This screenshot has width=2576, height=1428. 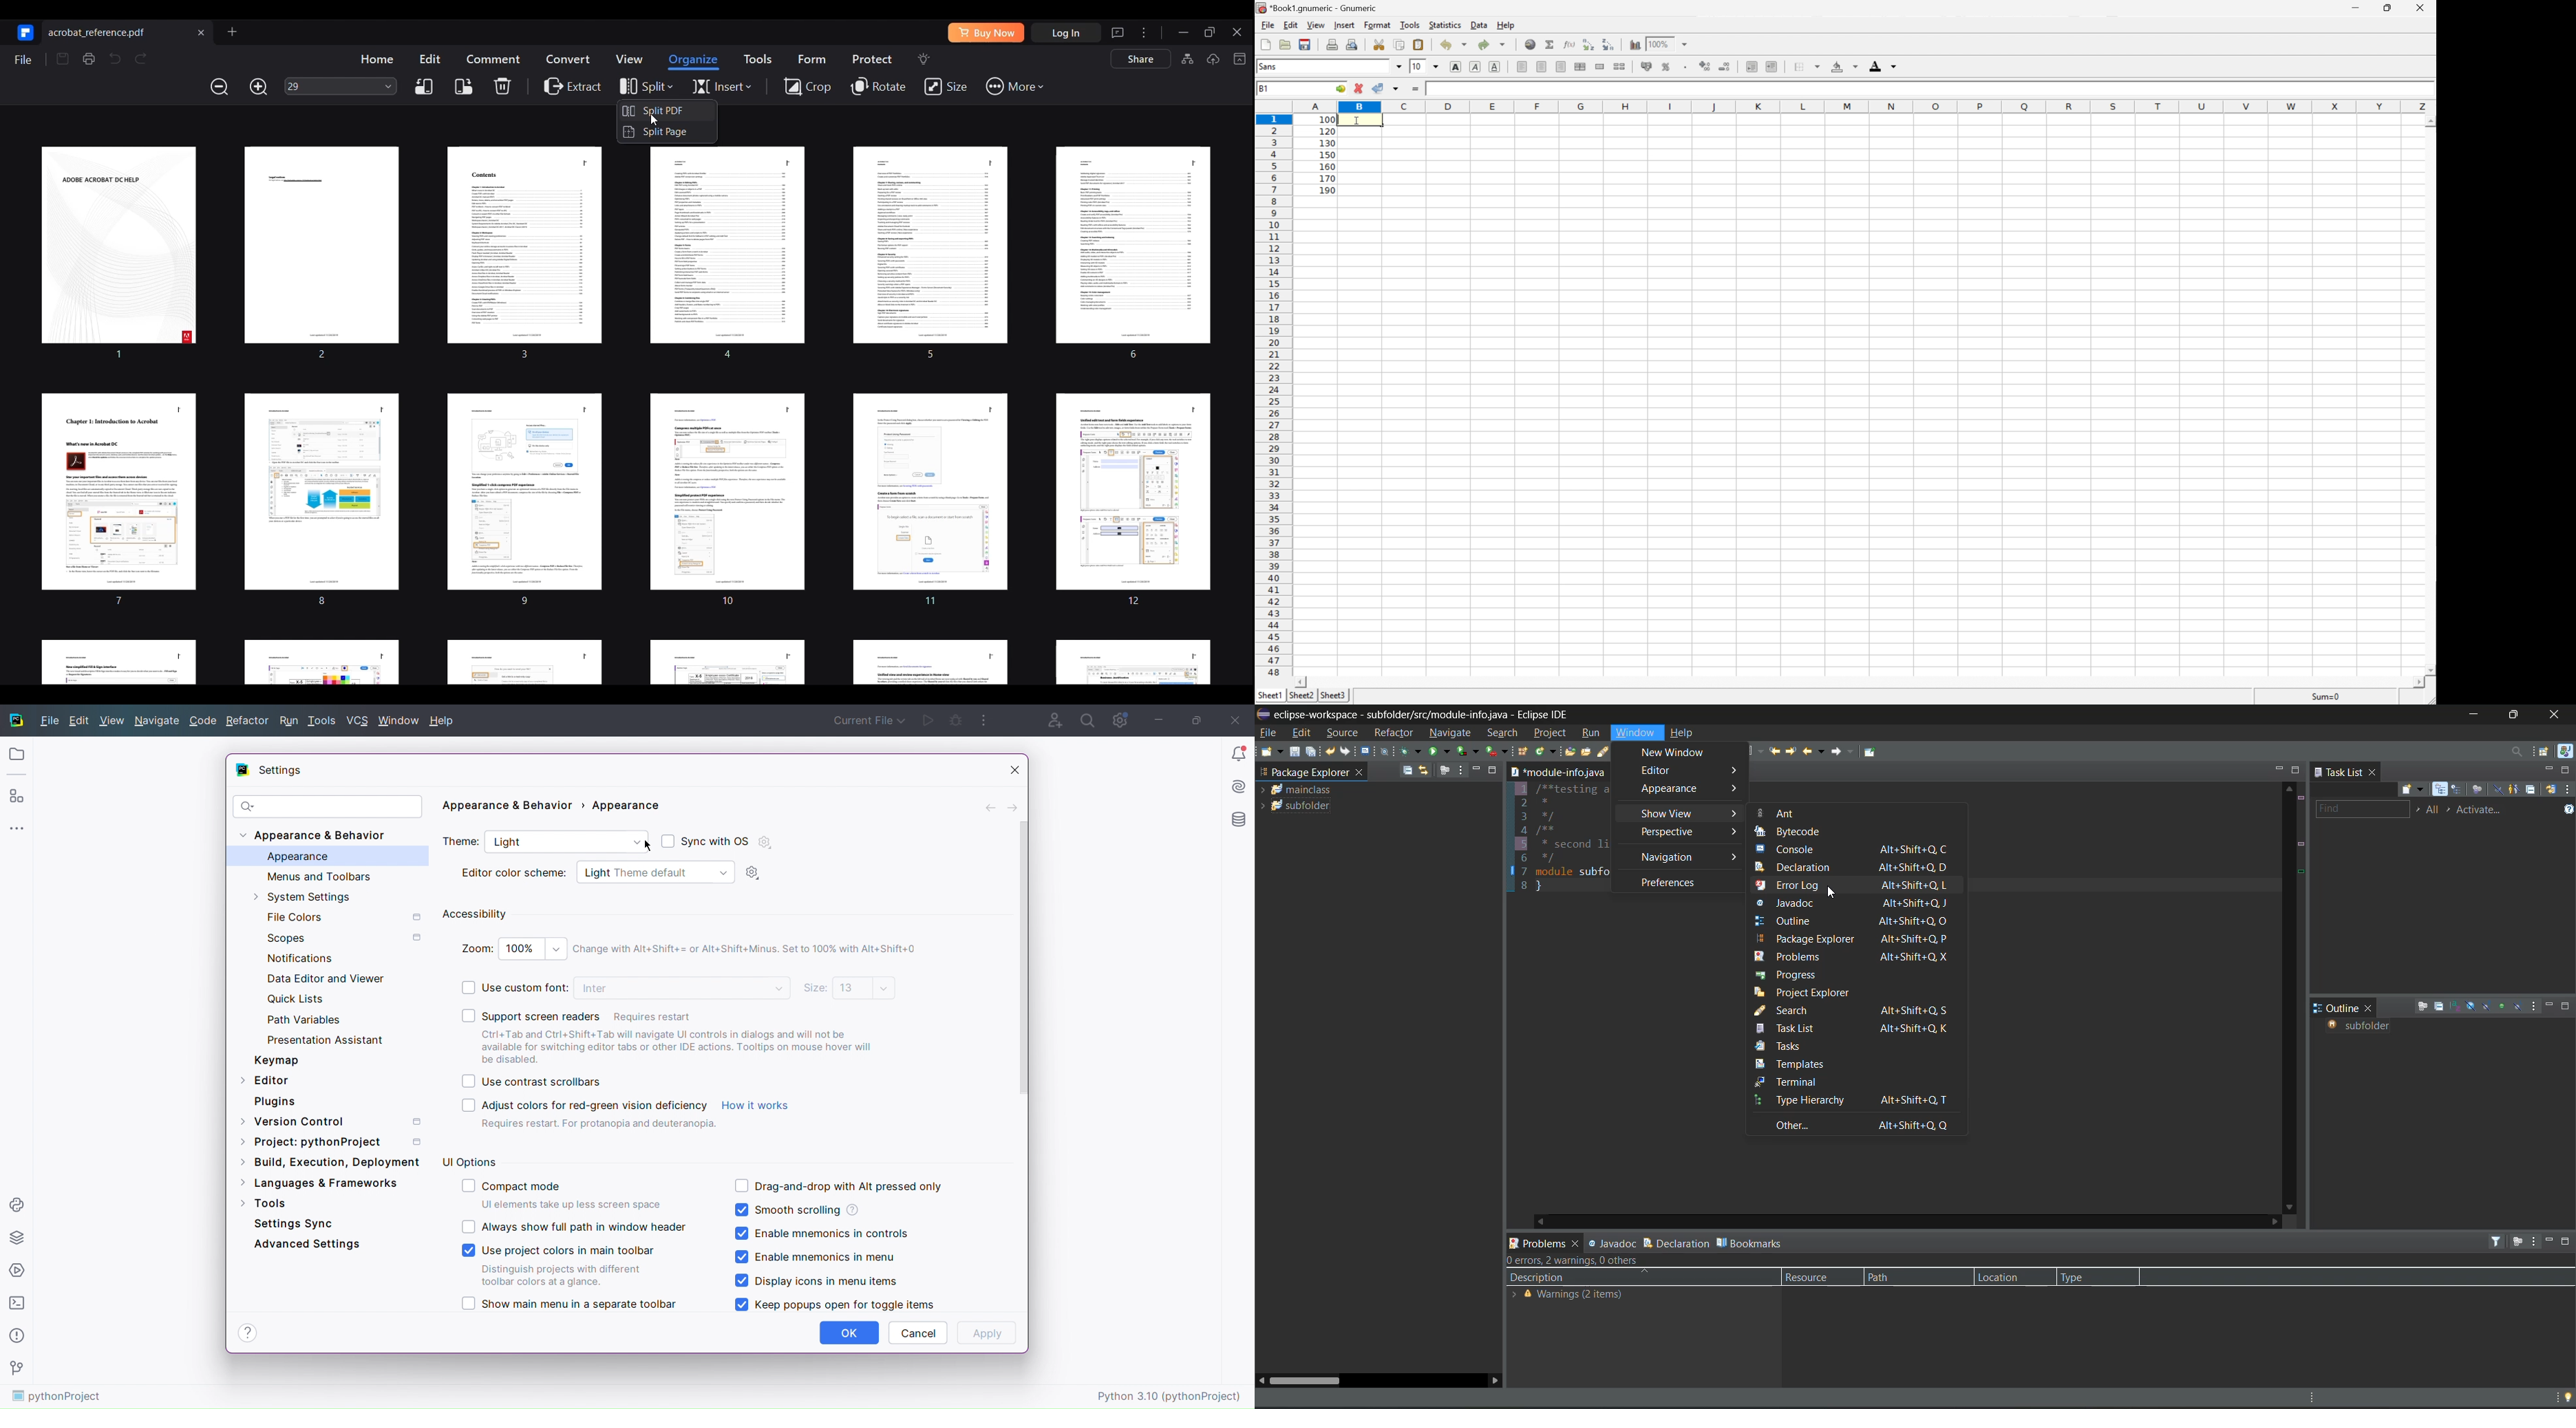 What do you see at coordinates (2456, 1005) in the screenshot?
I see `sort` at bounding box center [2456, 1005].